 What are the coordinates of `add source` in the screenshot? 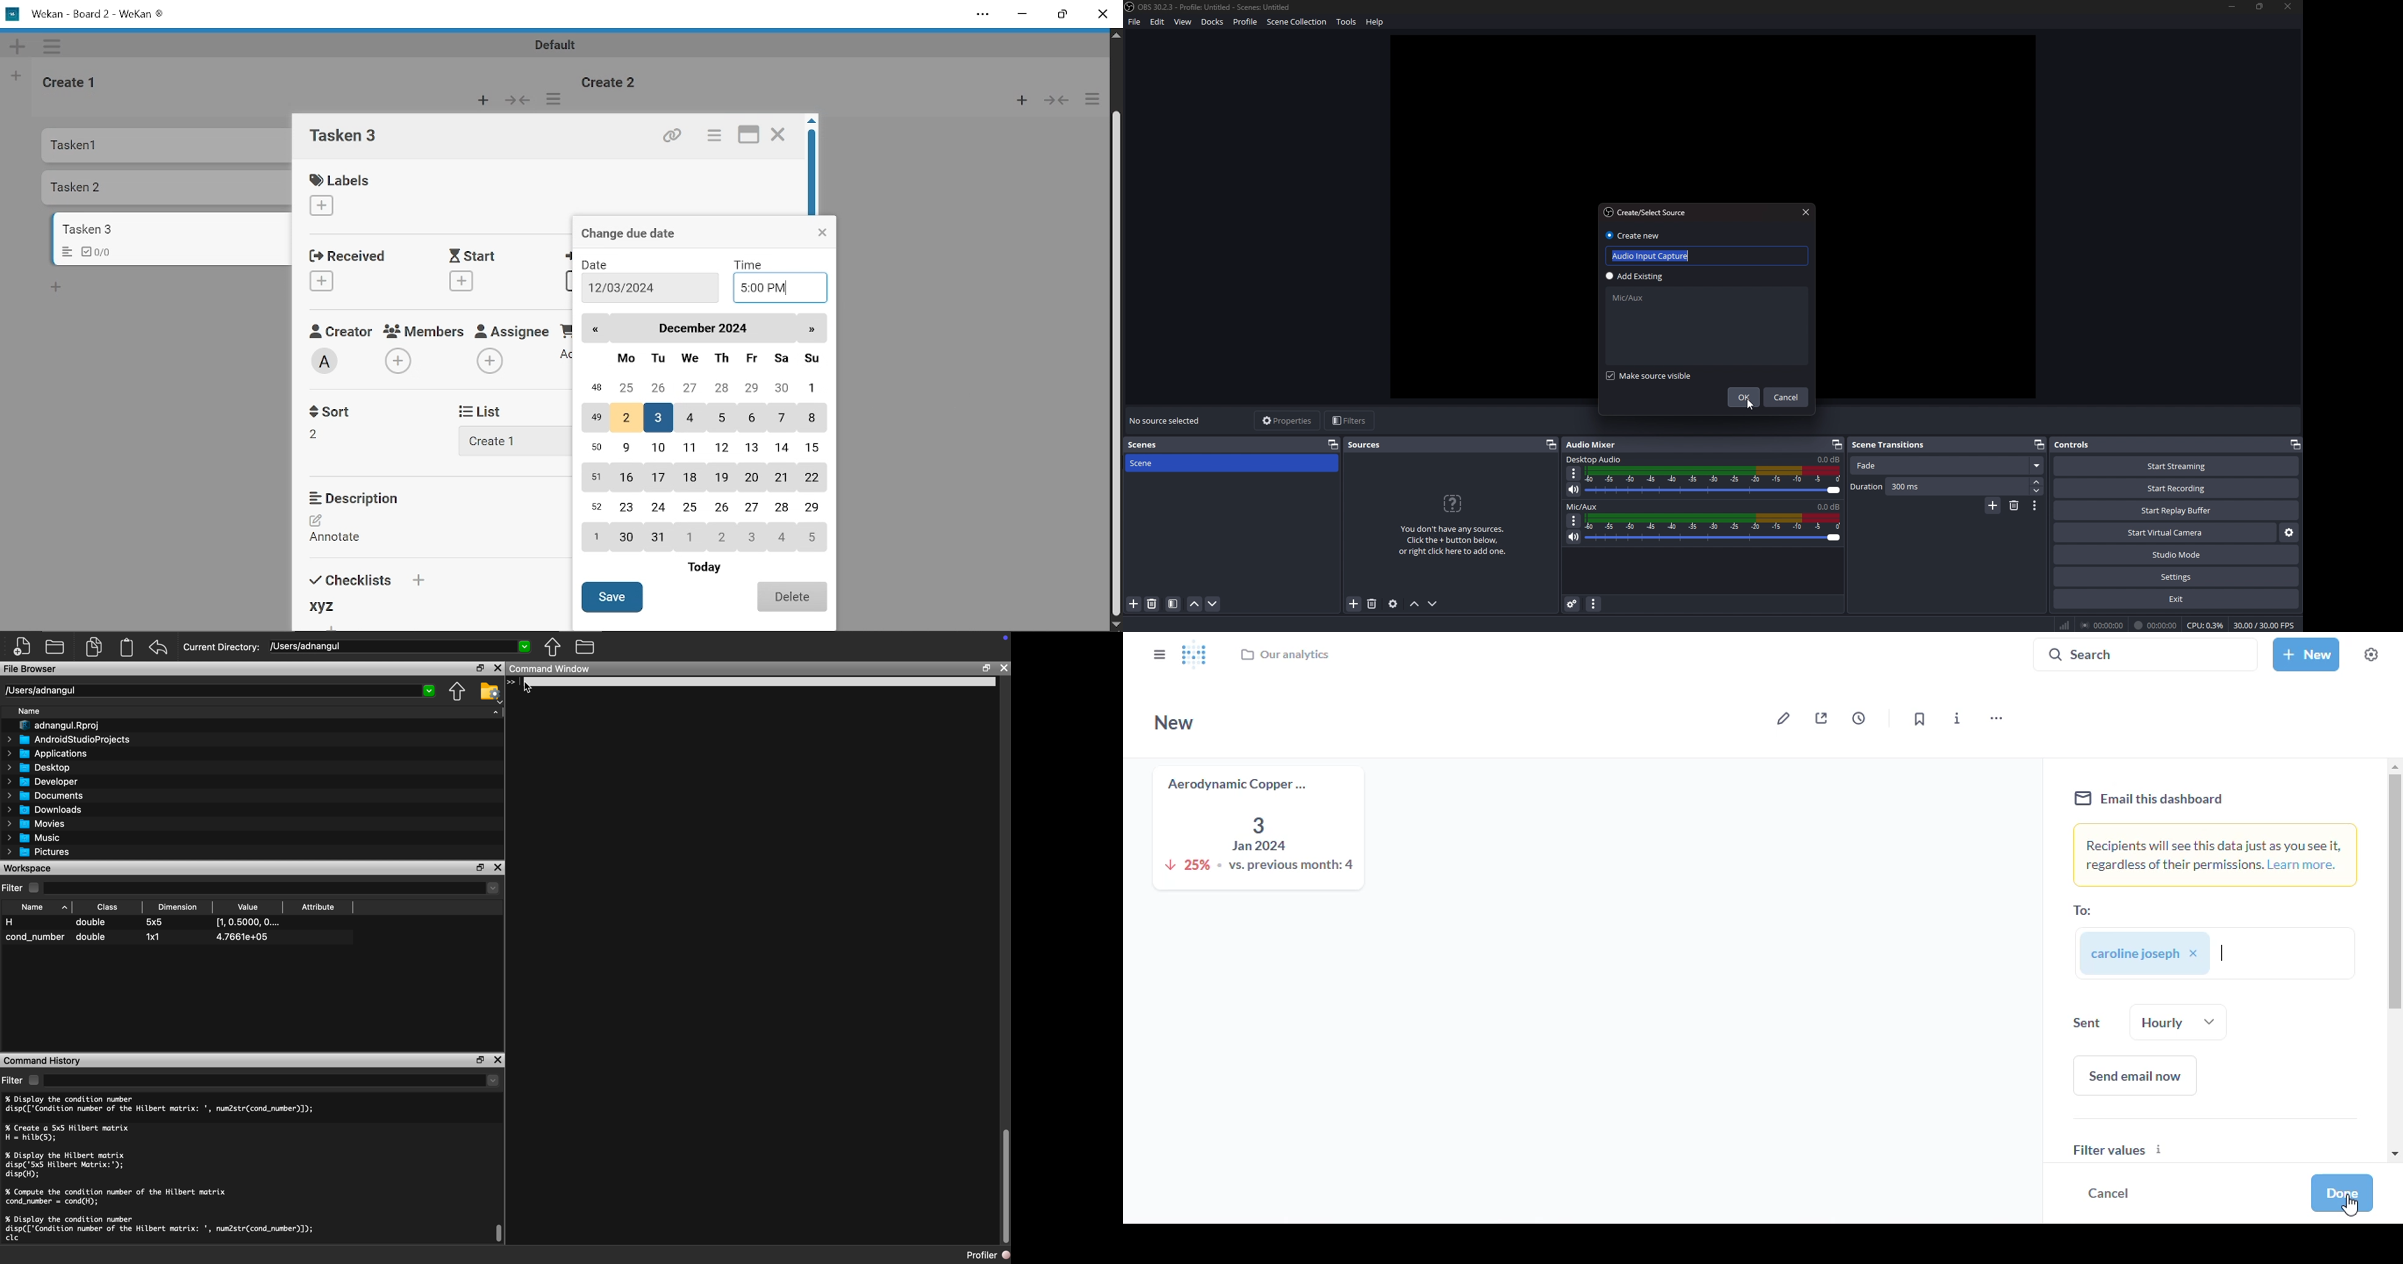 It's located at (1355, 604).